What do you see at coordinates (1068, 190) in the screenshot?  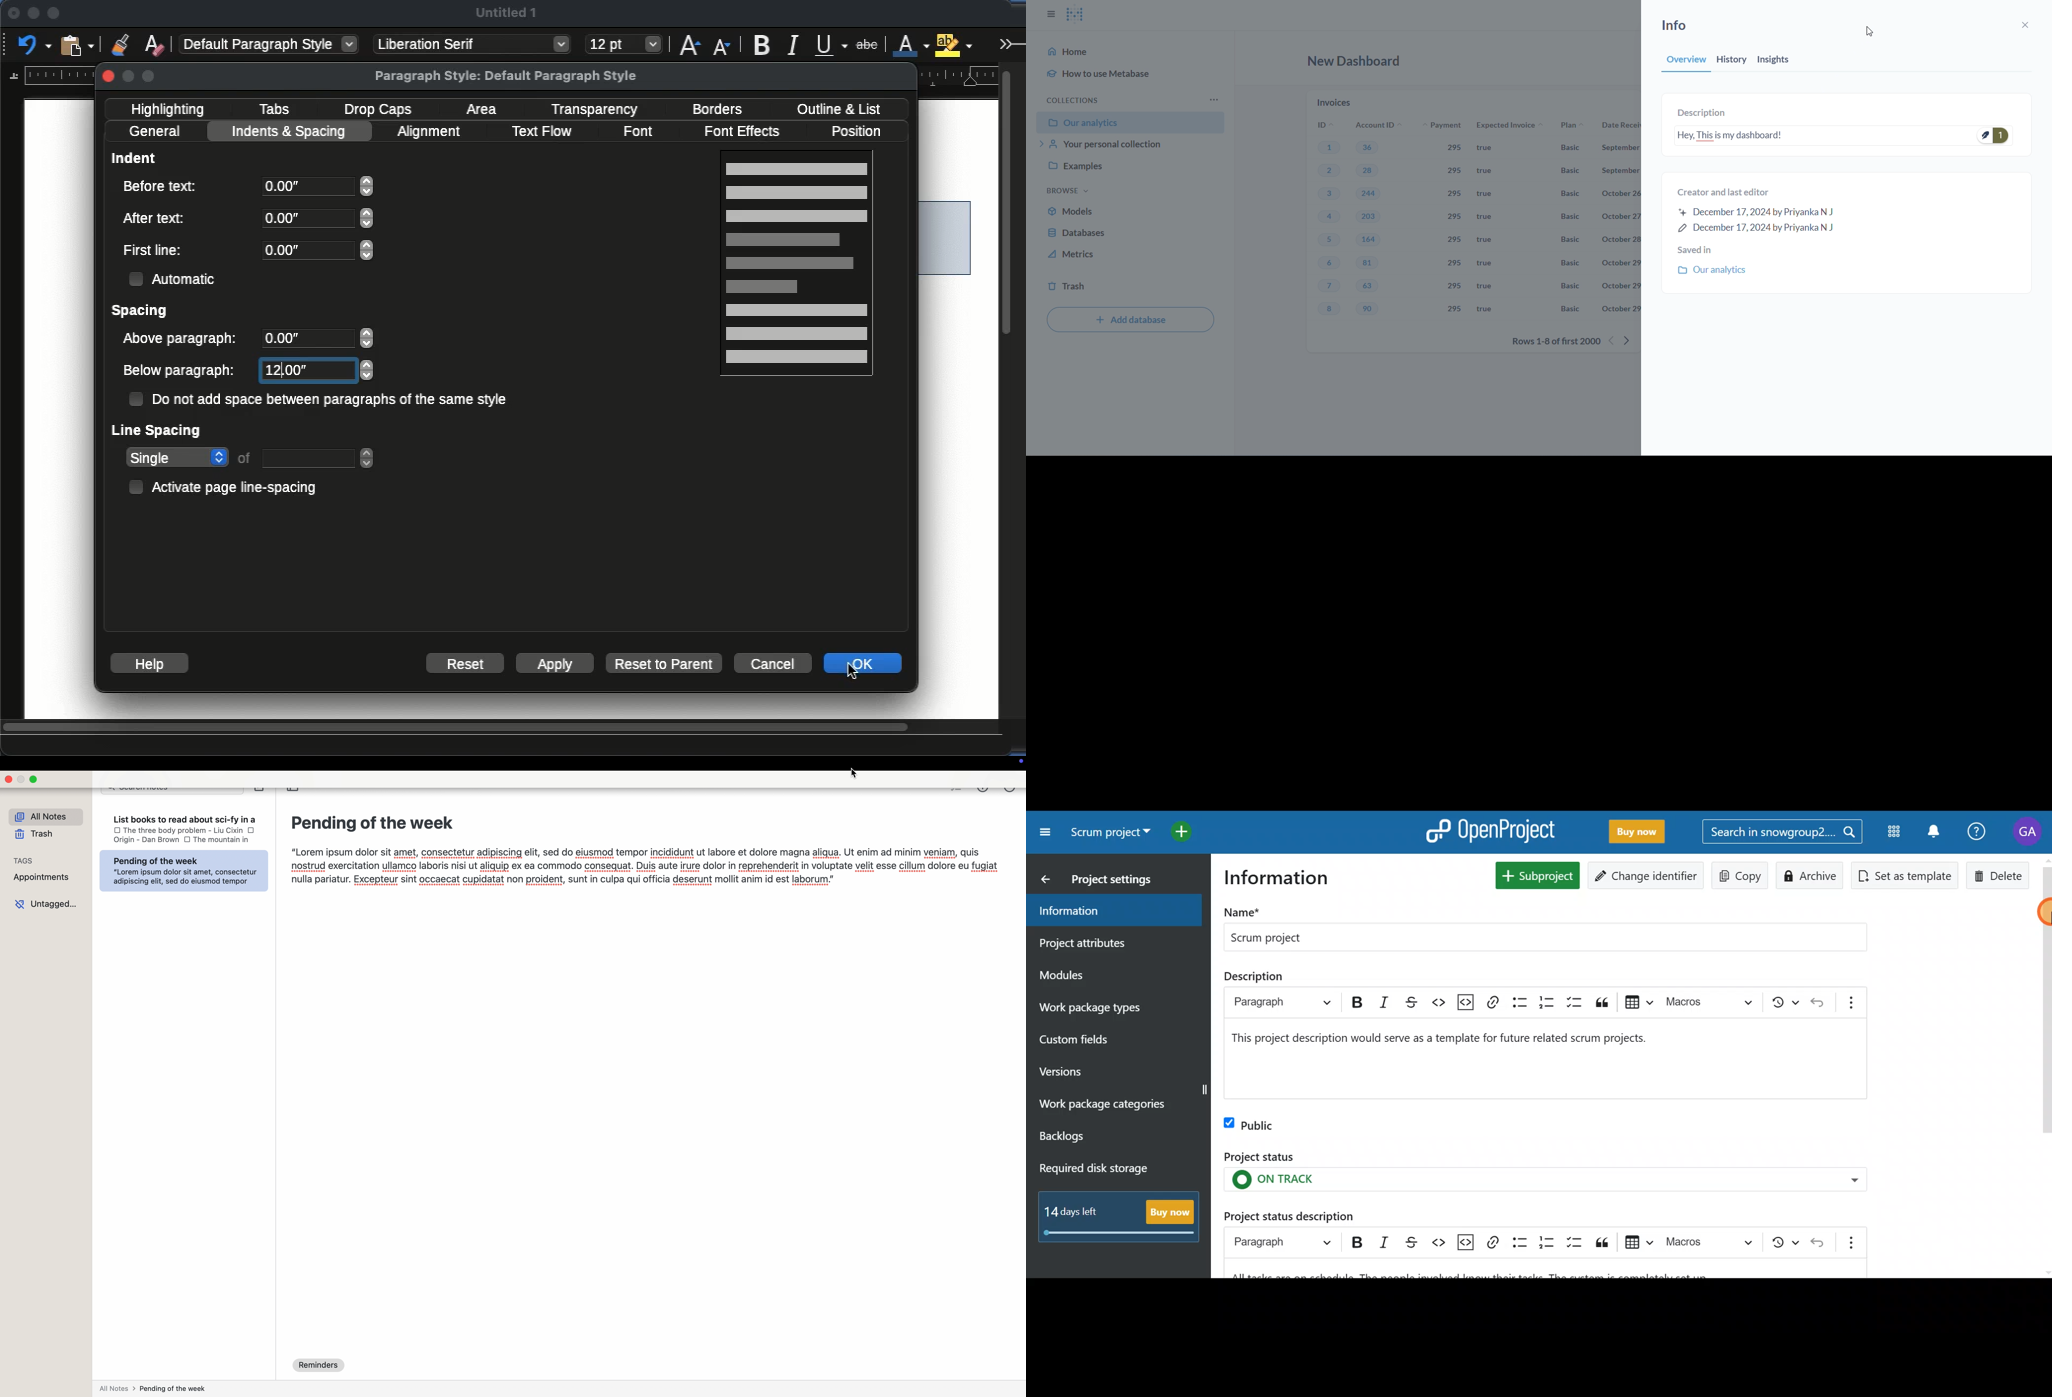 I see `browse` at bounding box center [1068, 190].